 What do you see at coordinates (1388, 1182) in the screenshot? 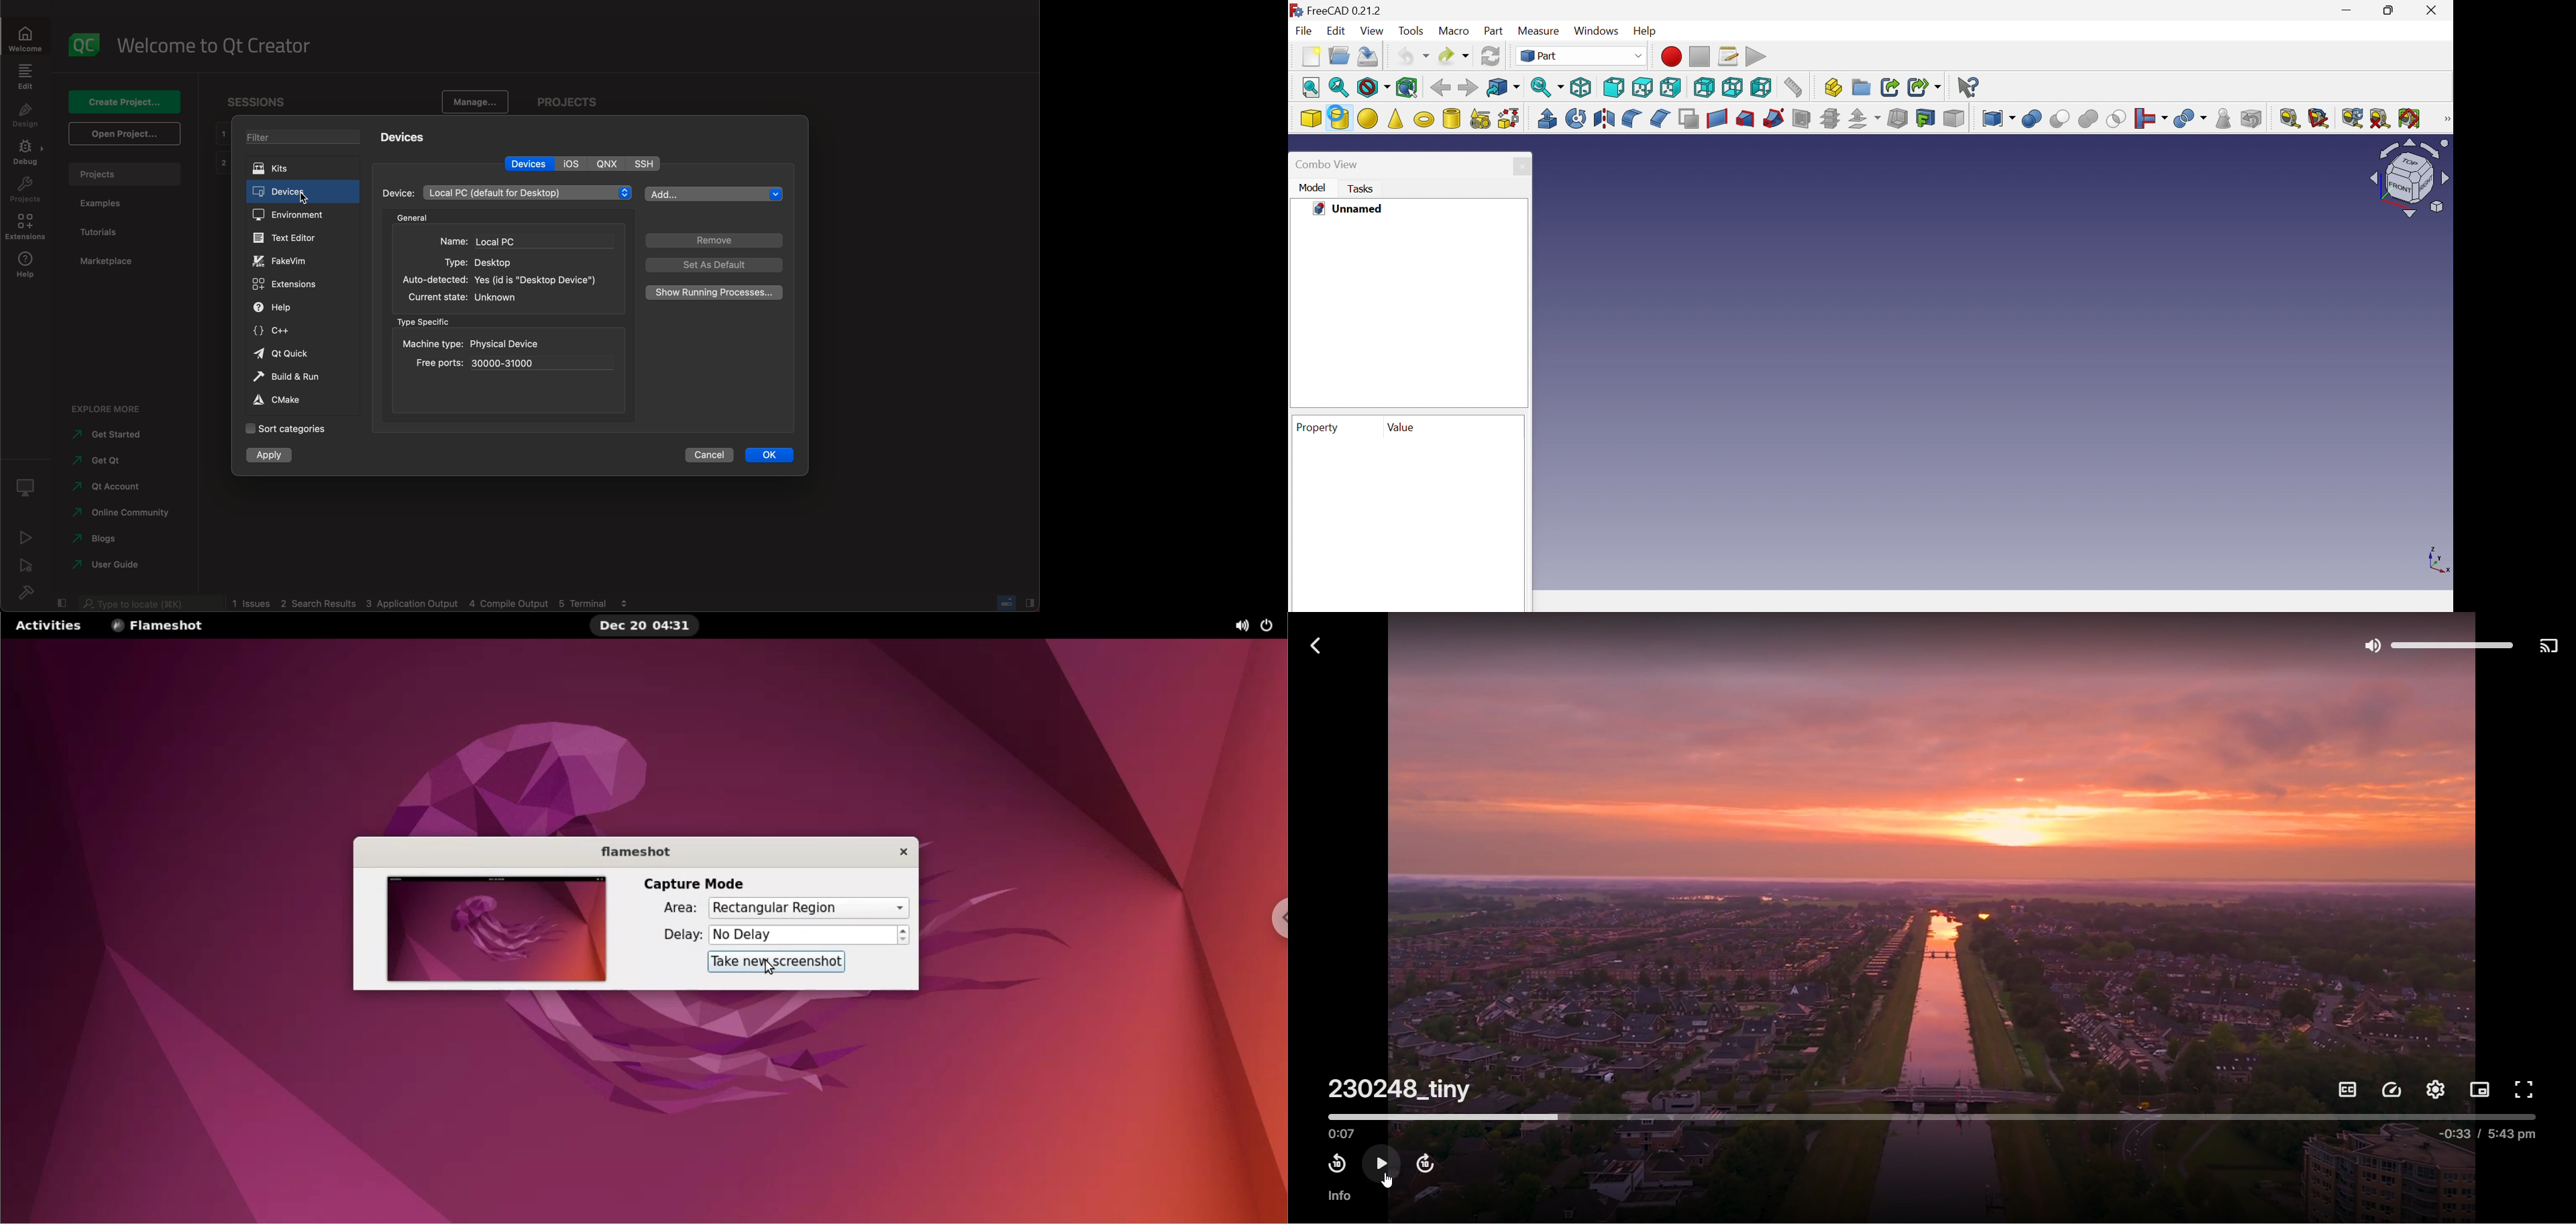
I see `cursor` at bounding box center [1388, 1182].